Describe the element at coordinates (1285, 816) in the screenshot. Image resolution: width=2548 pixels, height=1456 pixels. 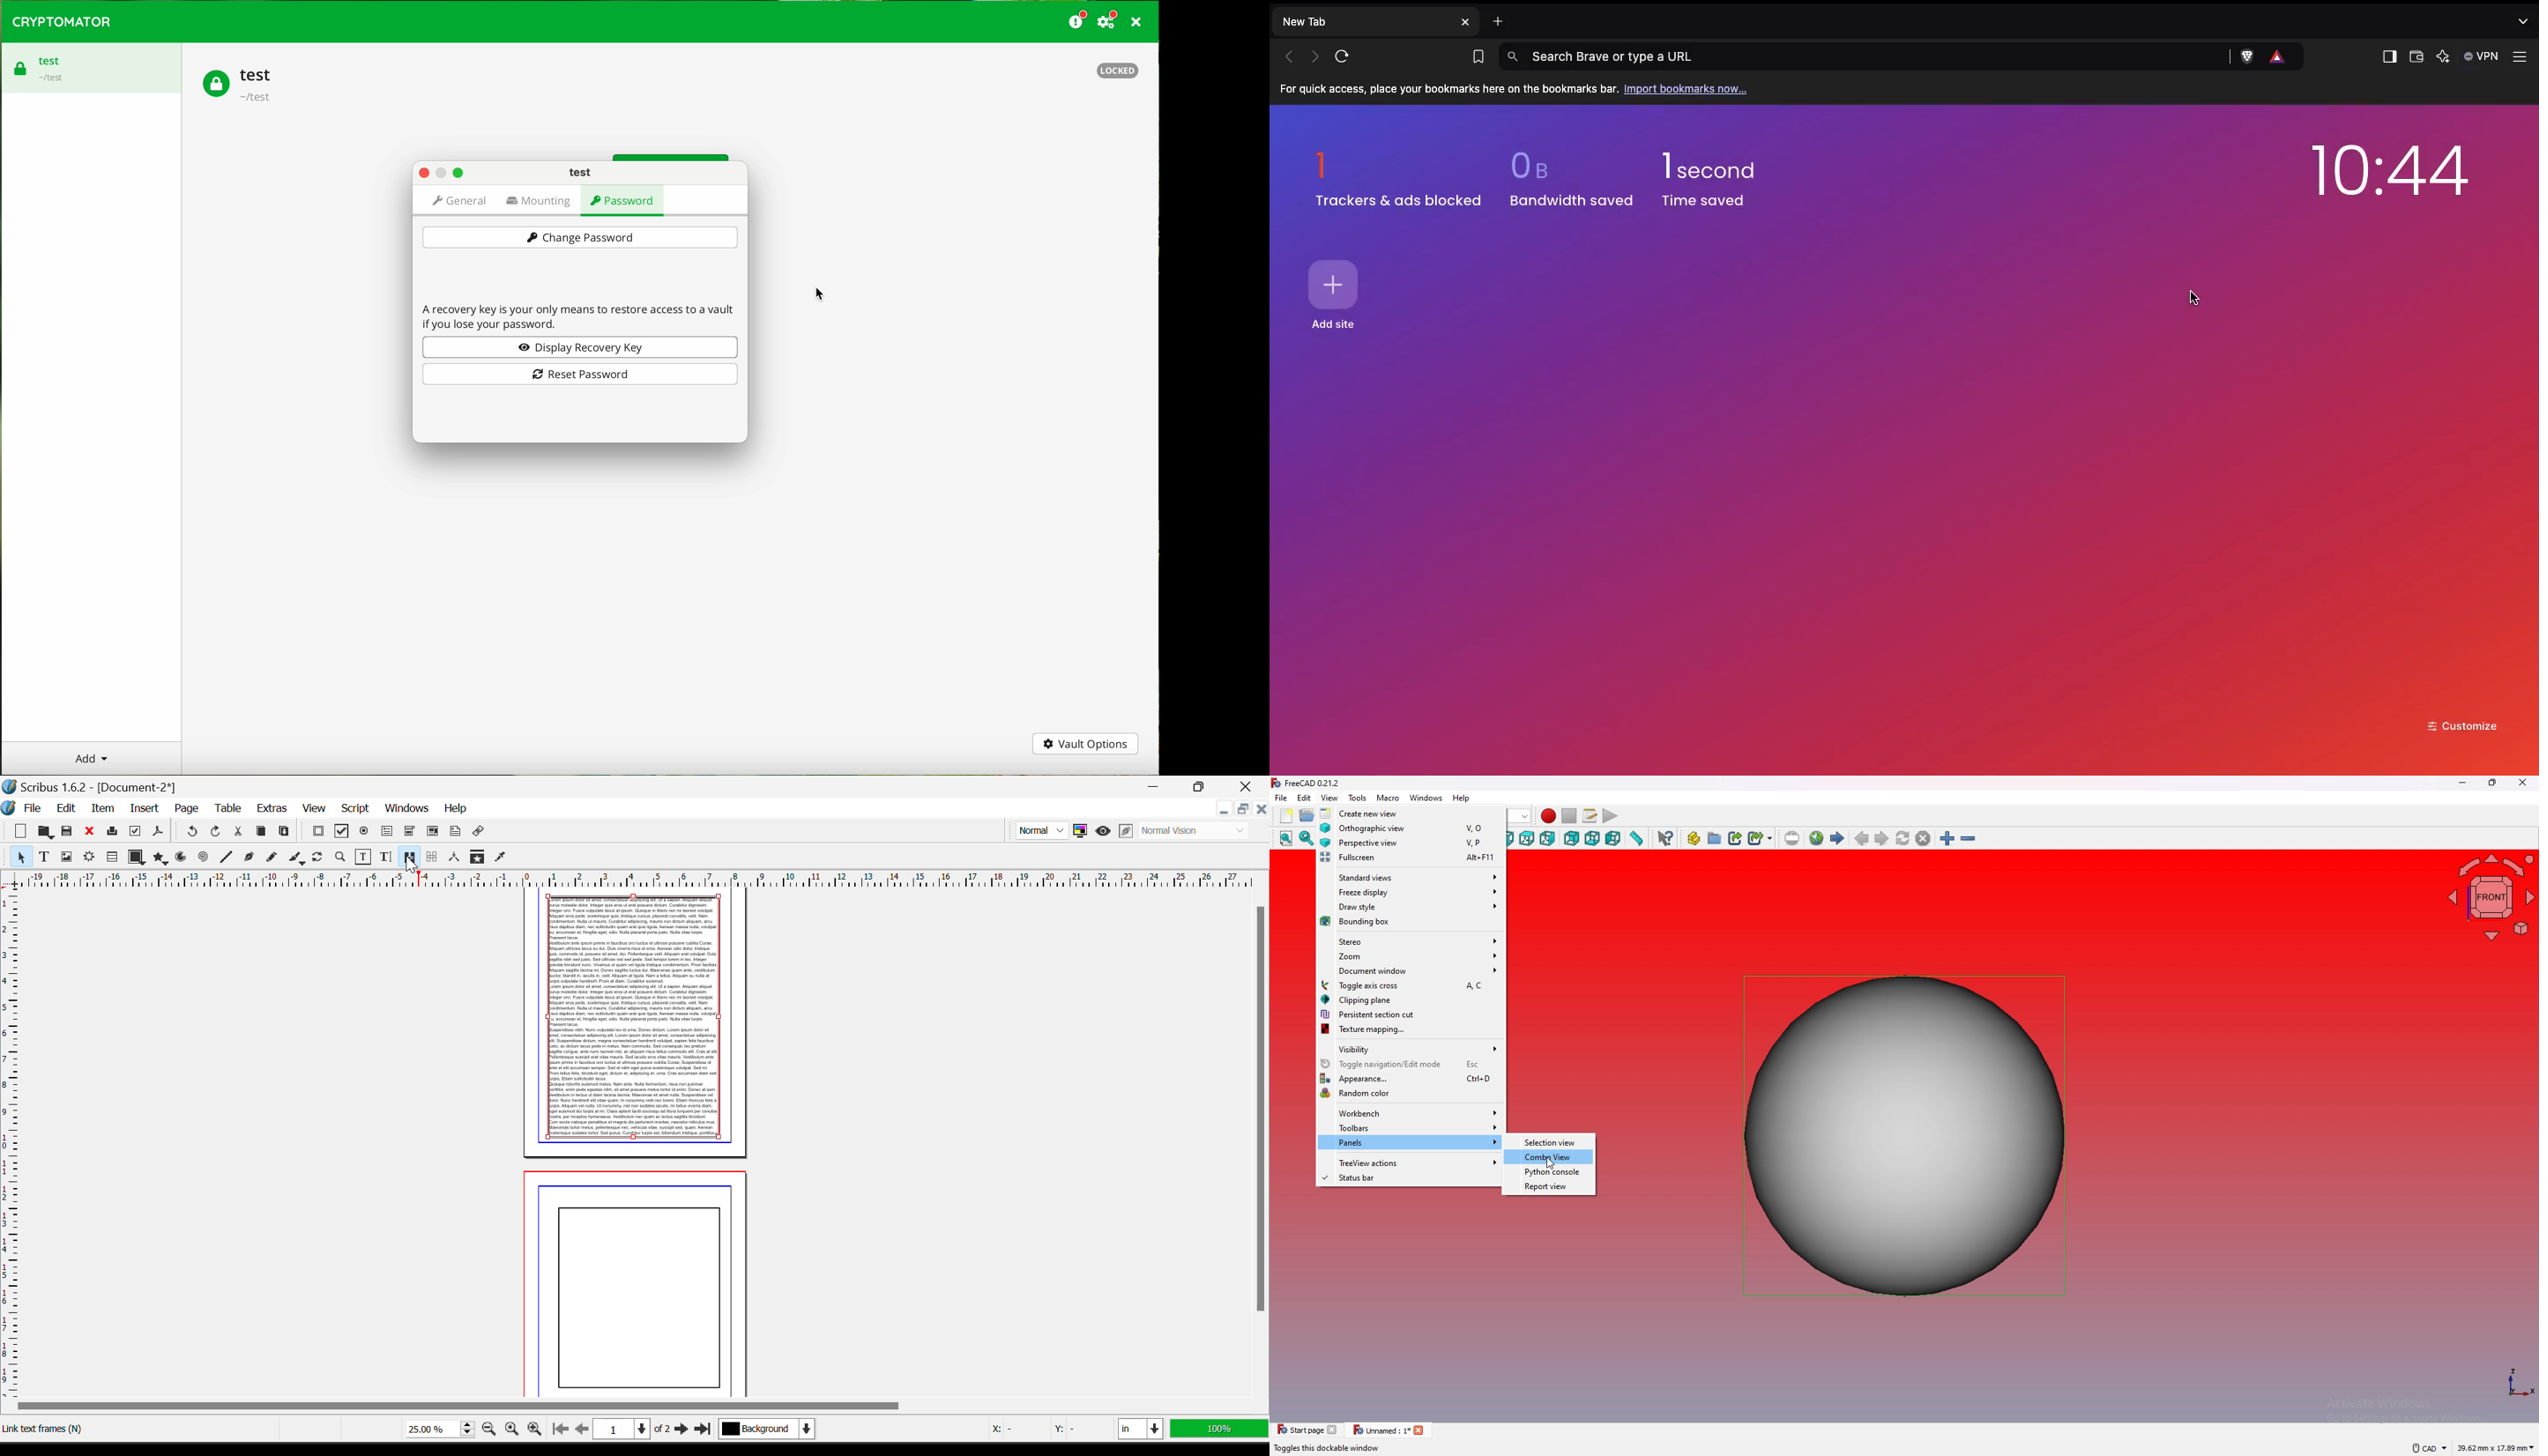
I see `new` at that location.